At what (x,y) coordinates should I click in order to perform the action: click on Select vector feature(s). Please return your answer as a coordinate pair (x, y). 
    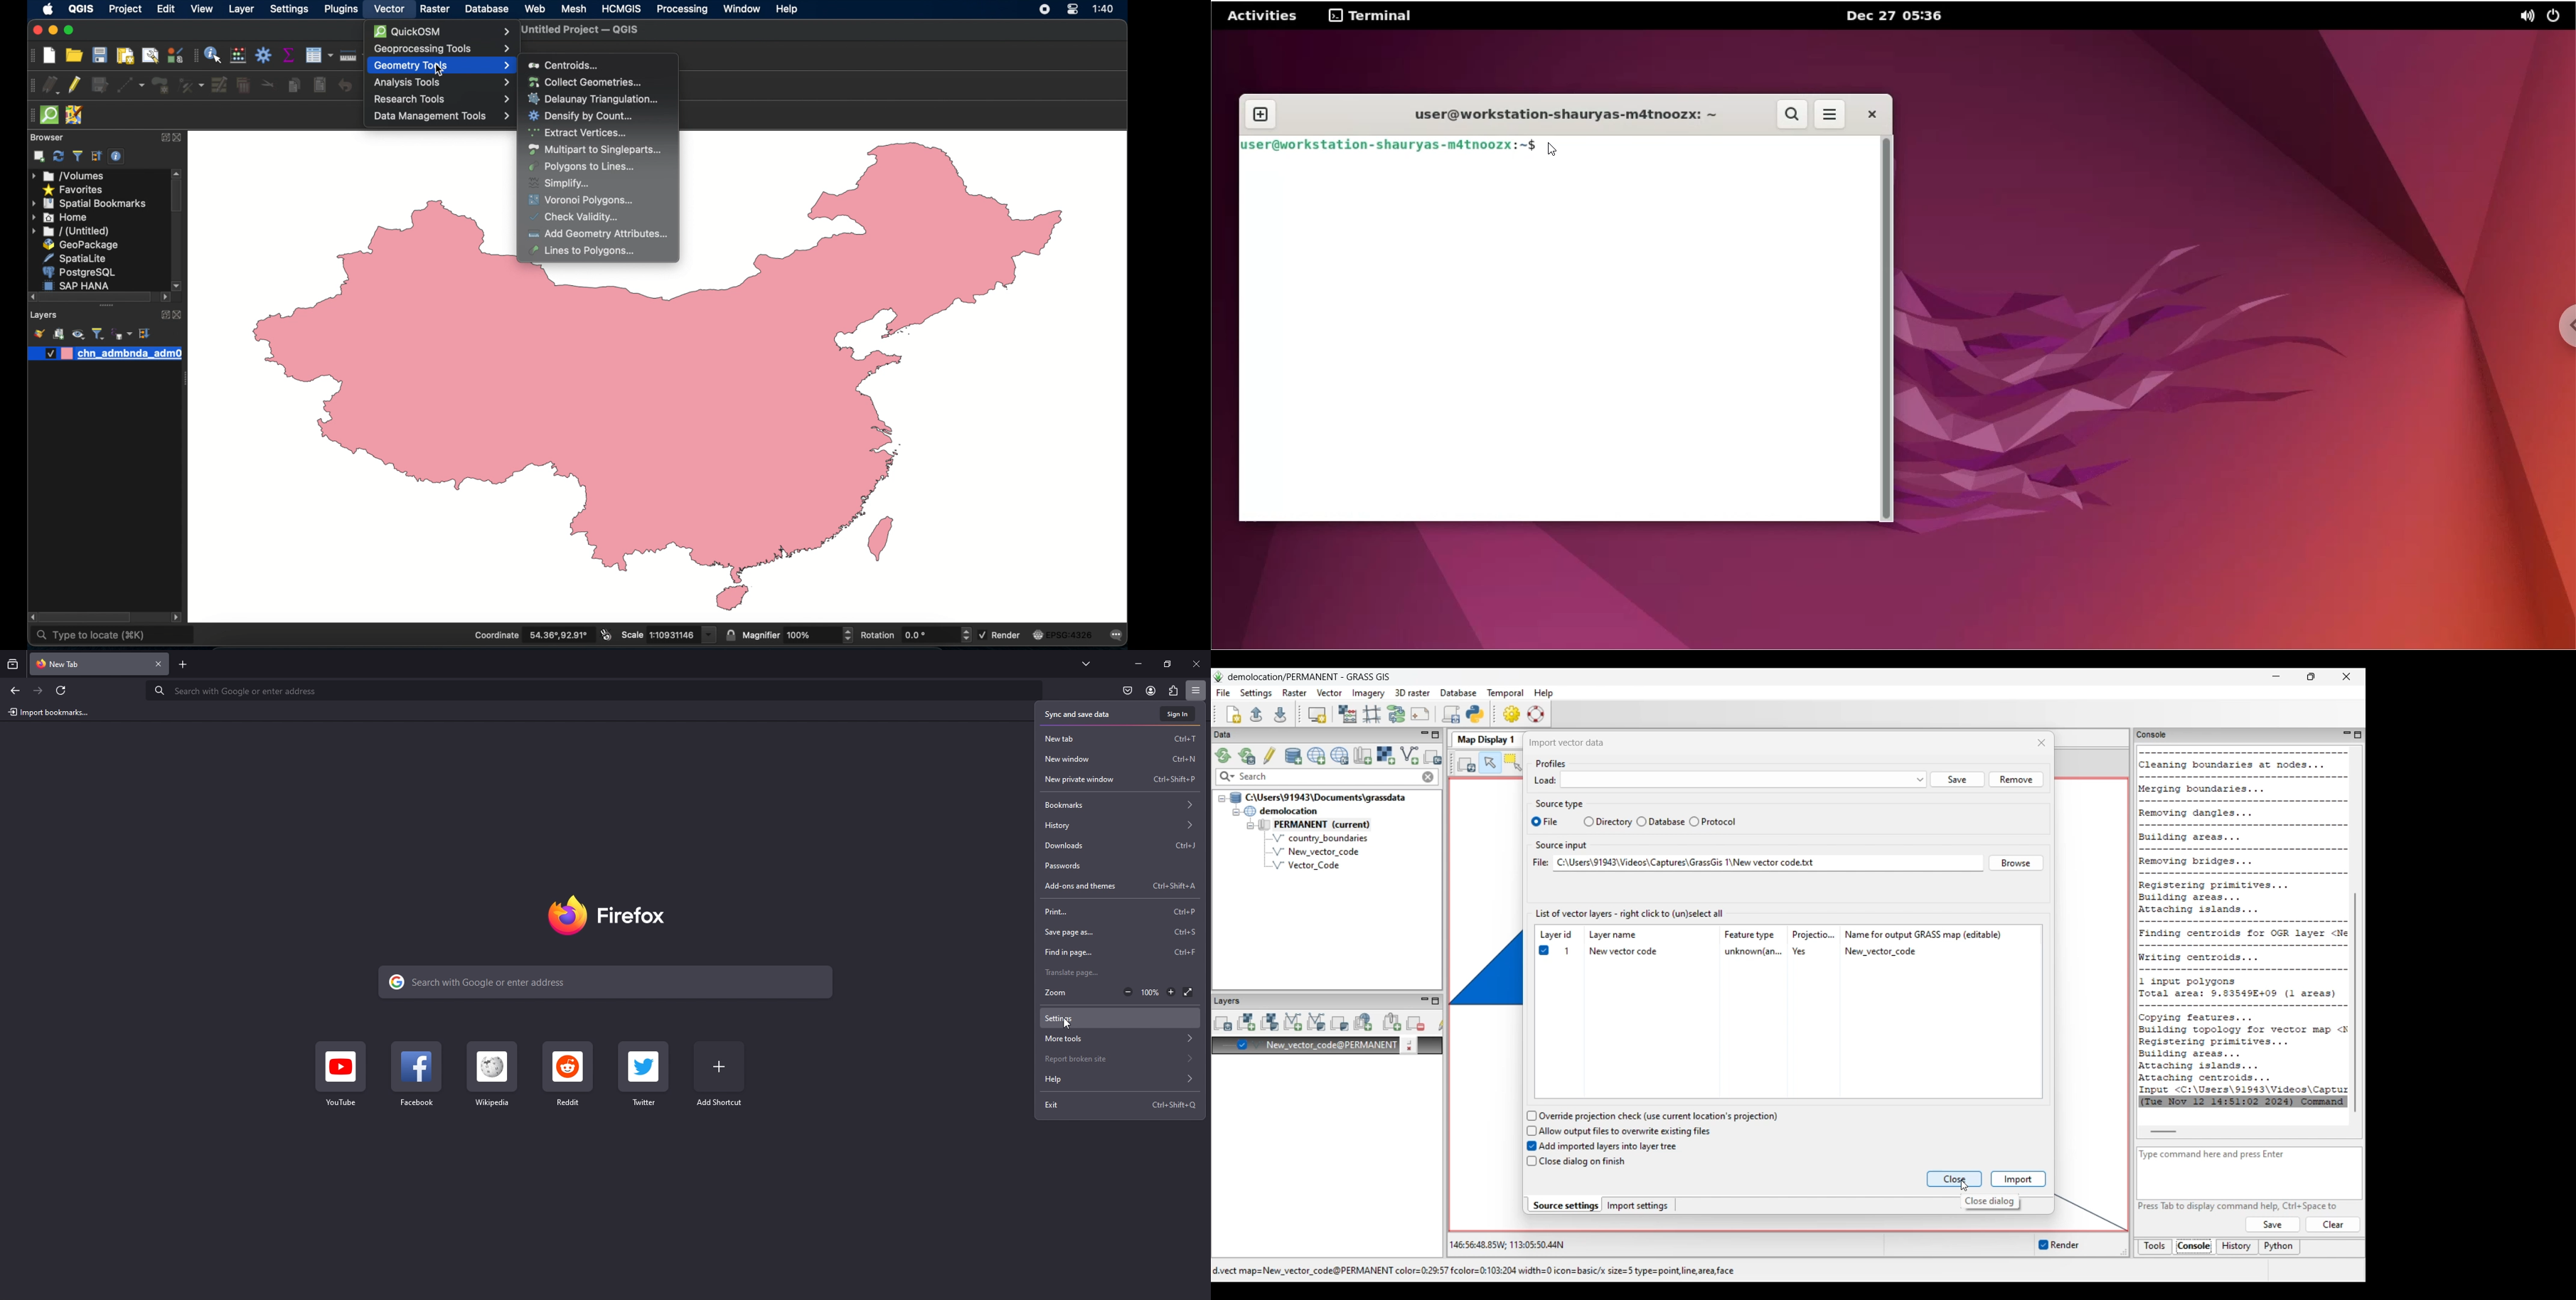
    Looking at the image, I should click on (1513, 763).